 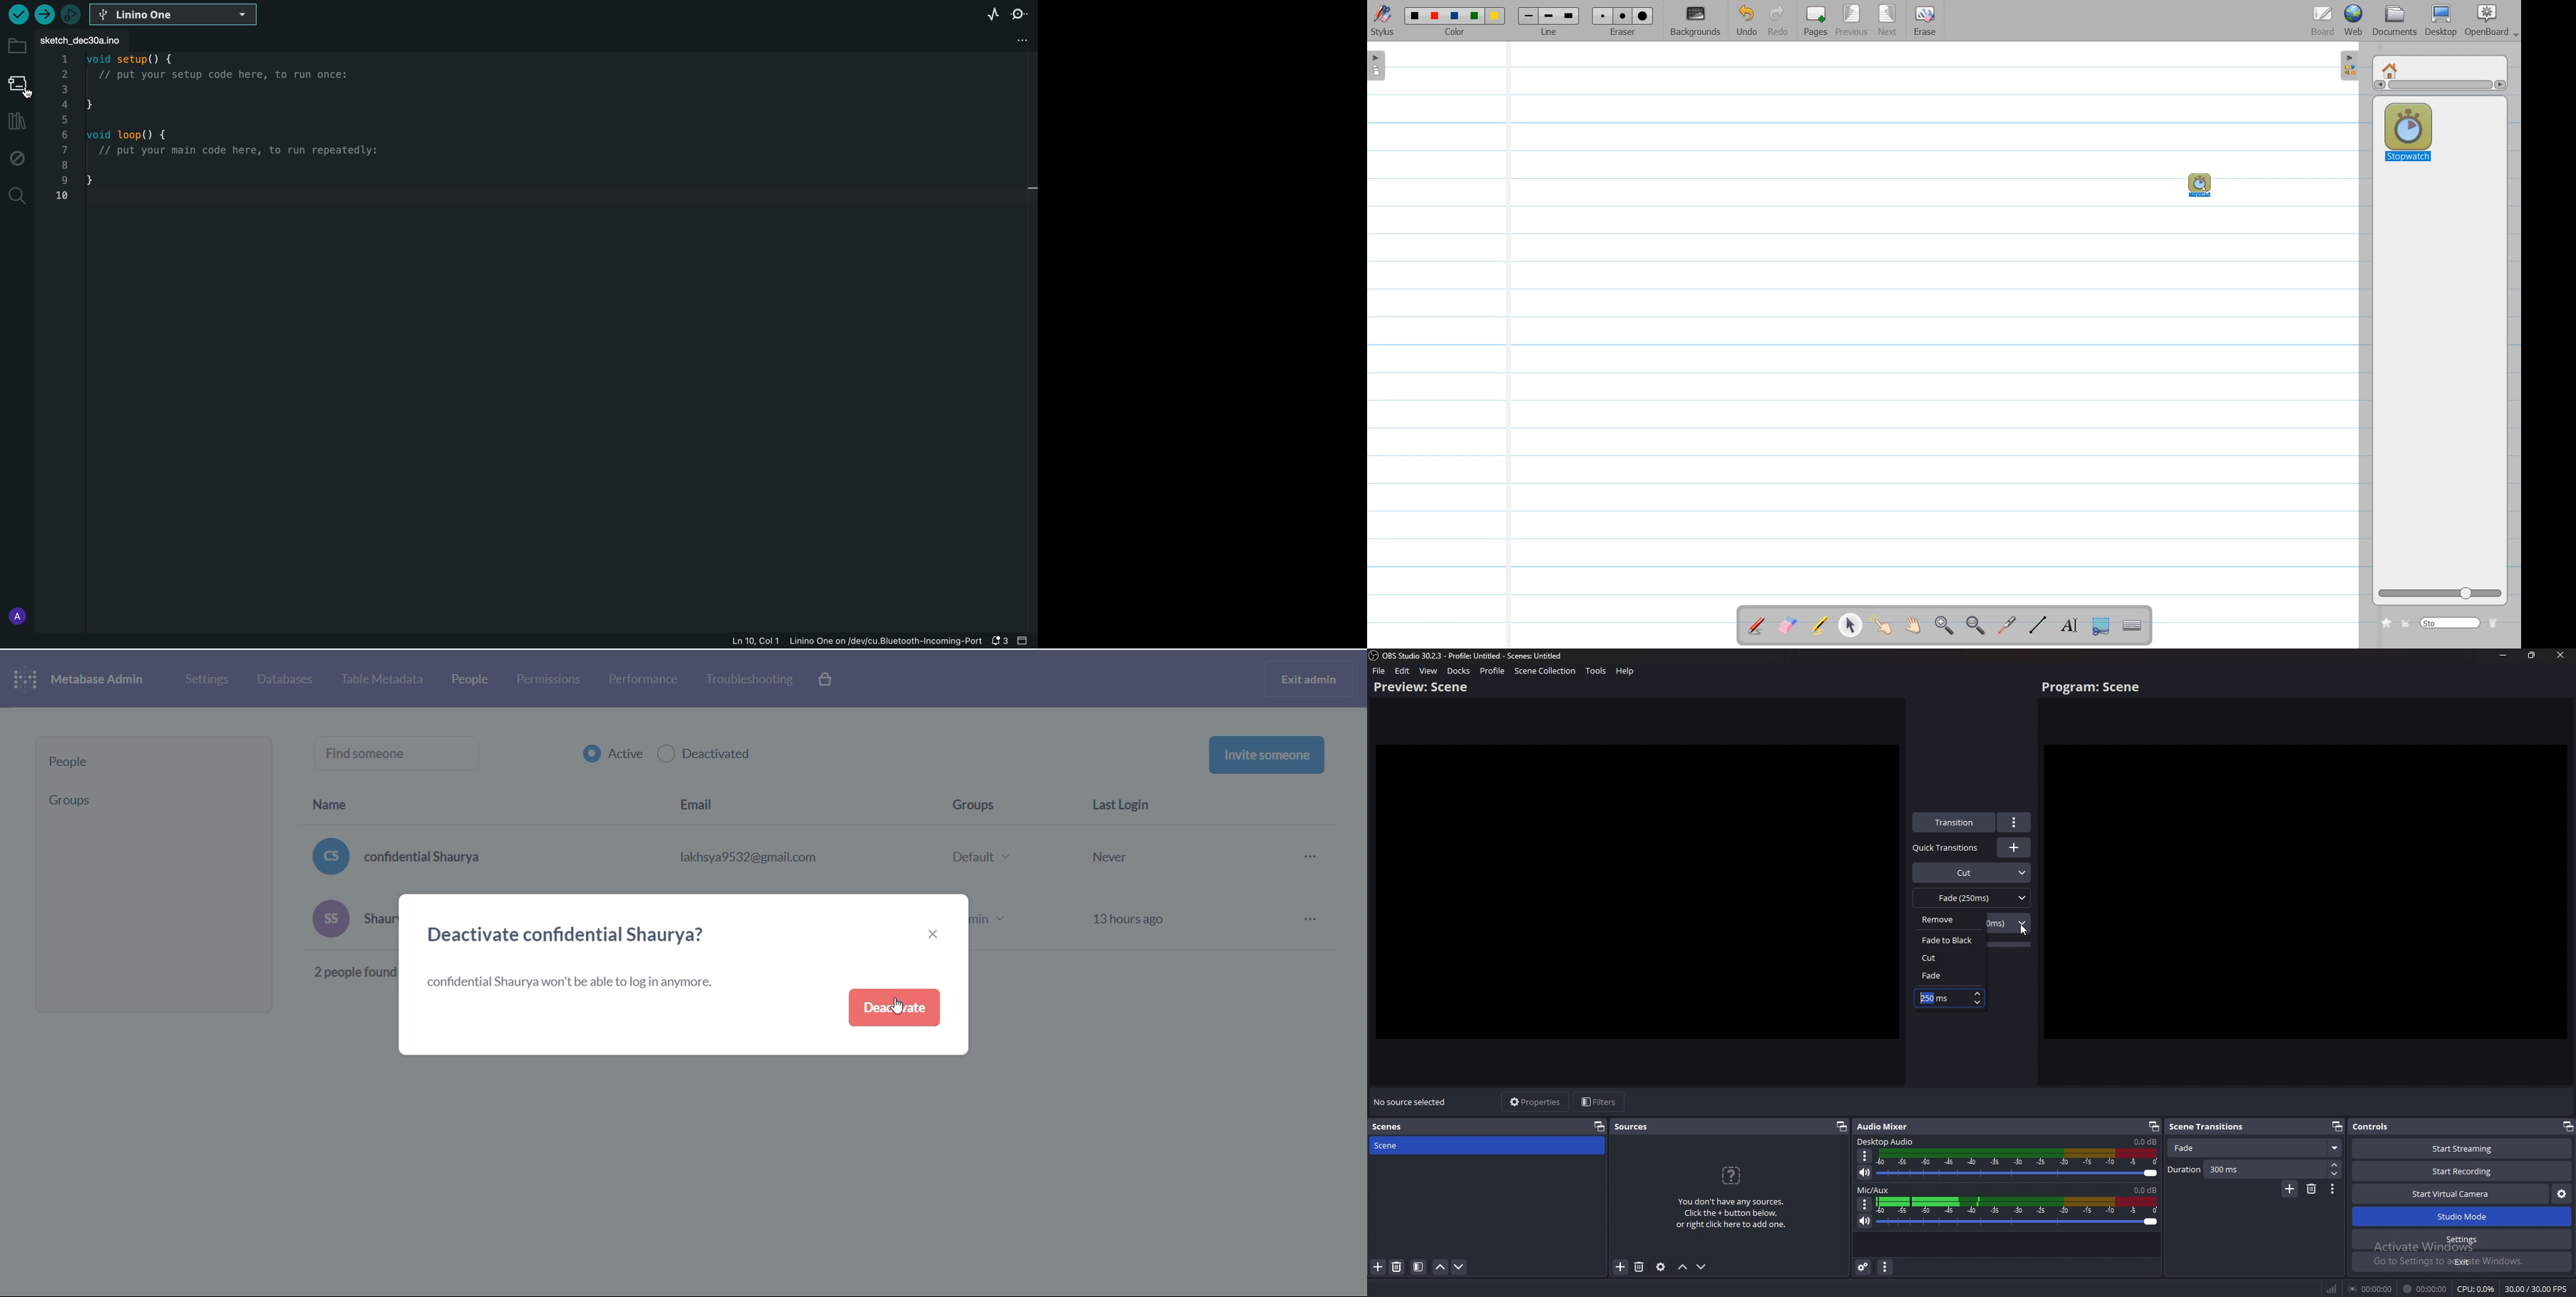 What do you see at coordinates (1866, 1173) in the screenshot?
I see `Mute` at bounding box center [1866, 1173].